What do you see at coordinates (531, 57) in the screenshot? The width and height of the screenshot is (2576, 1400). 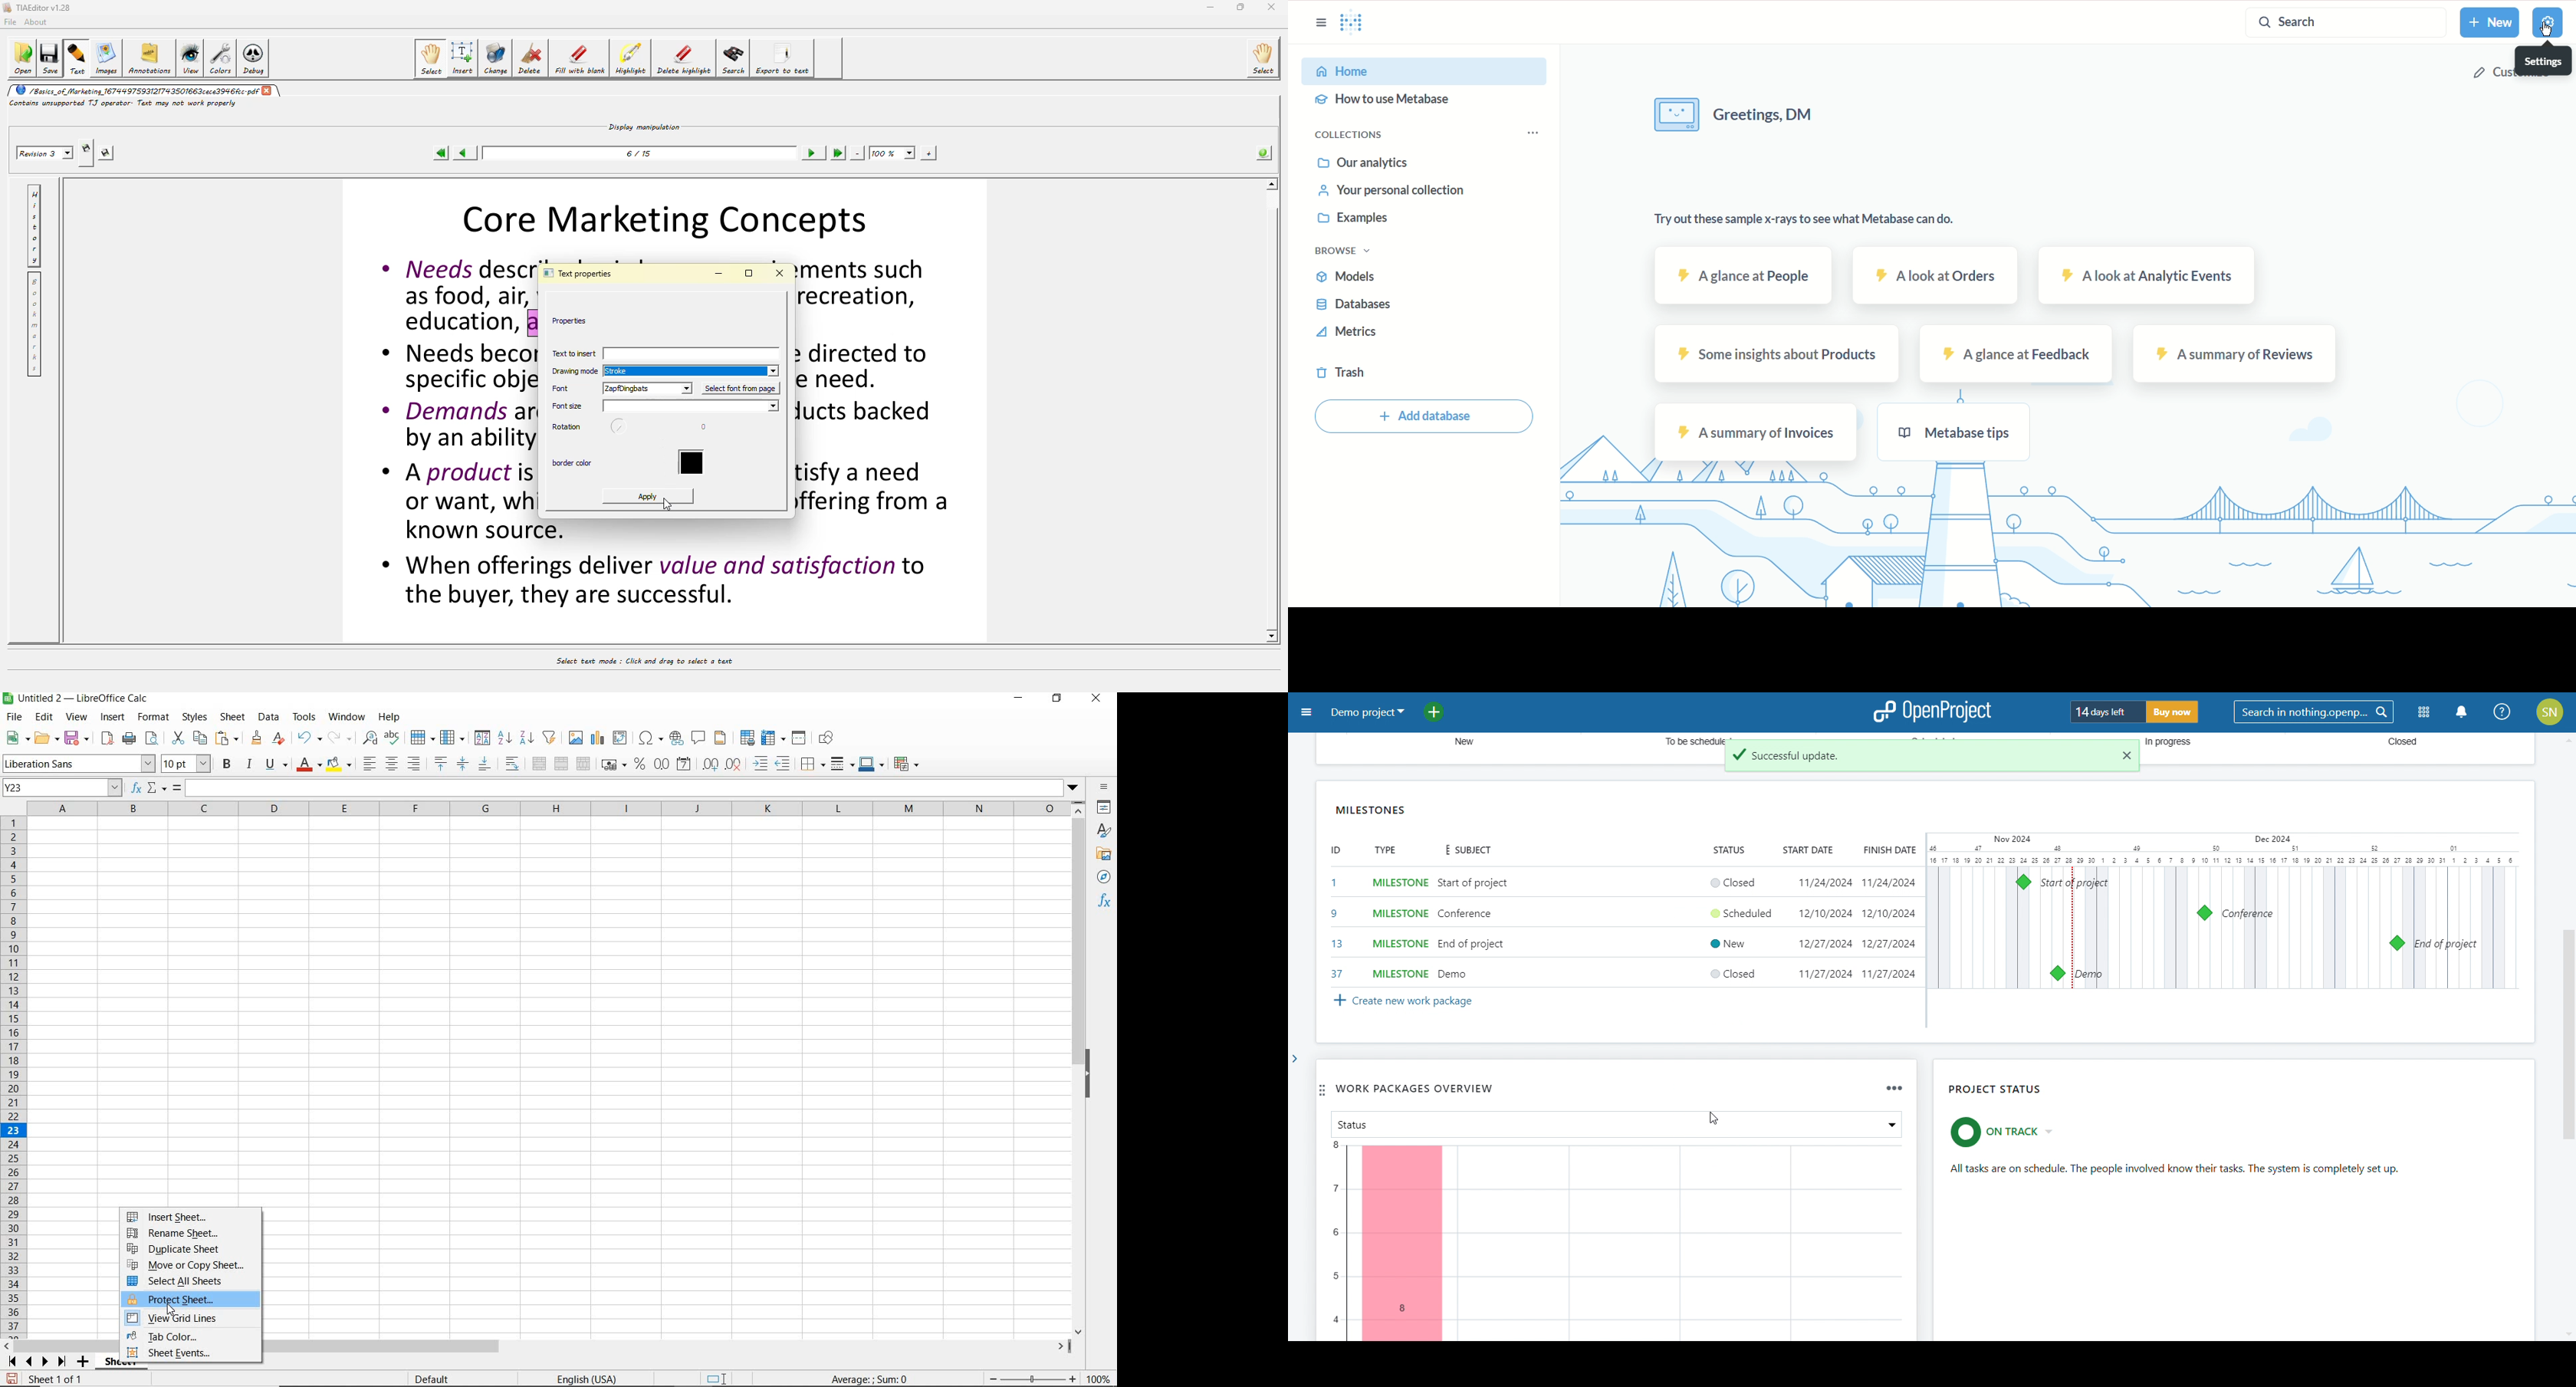 I see `delete` at bounding box center [531, 57].